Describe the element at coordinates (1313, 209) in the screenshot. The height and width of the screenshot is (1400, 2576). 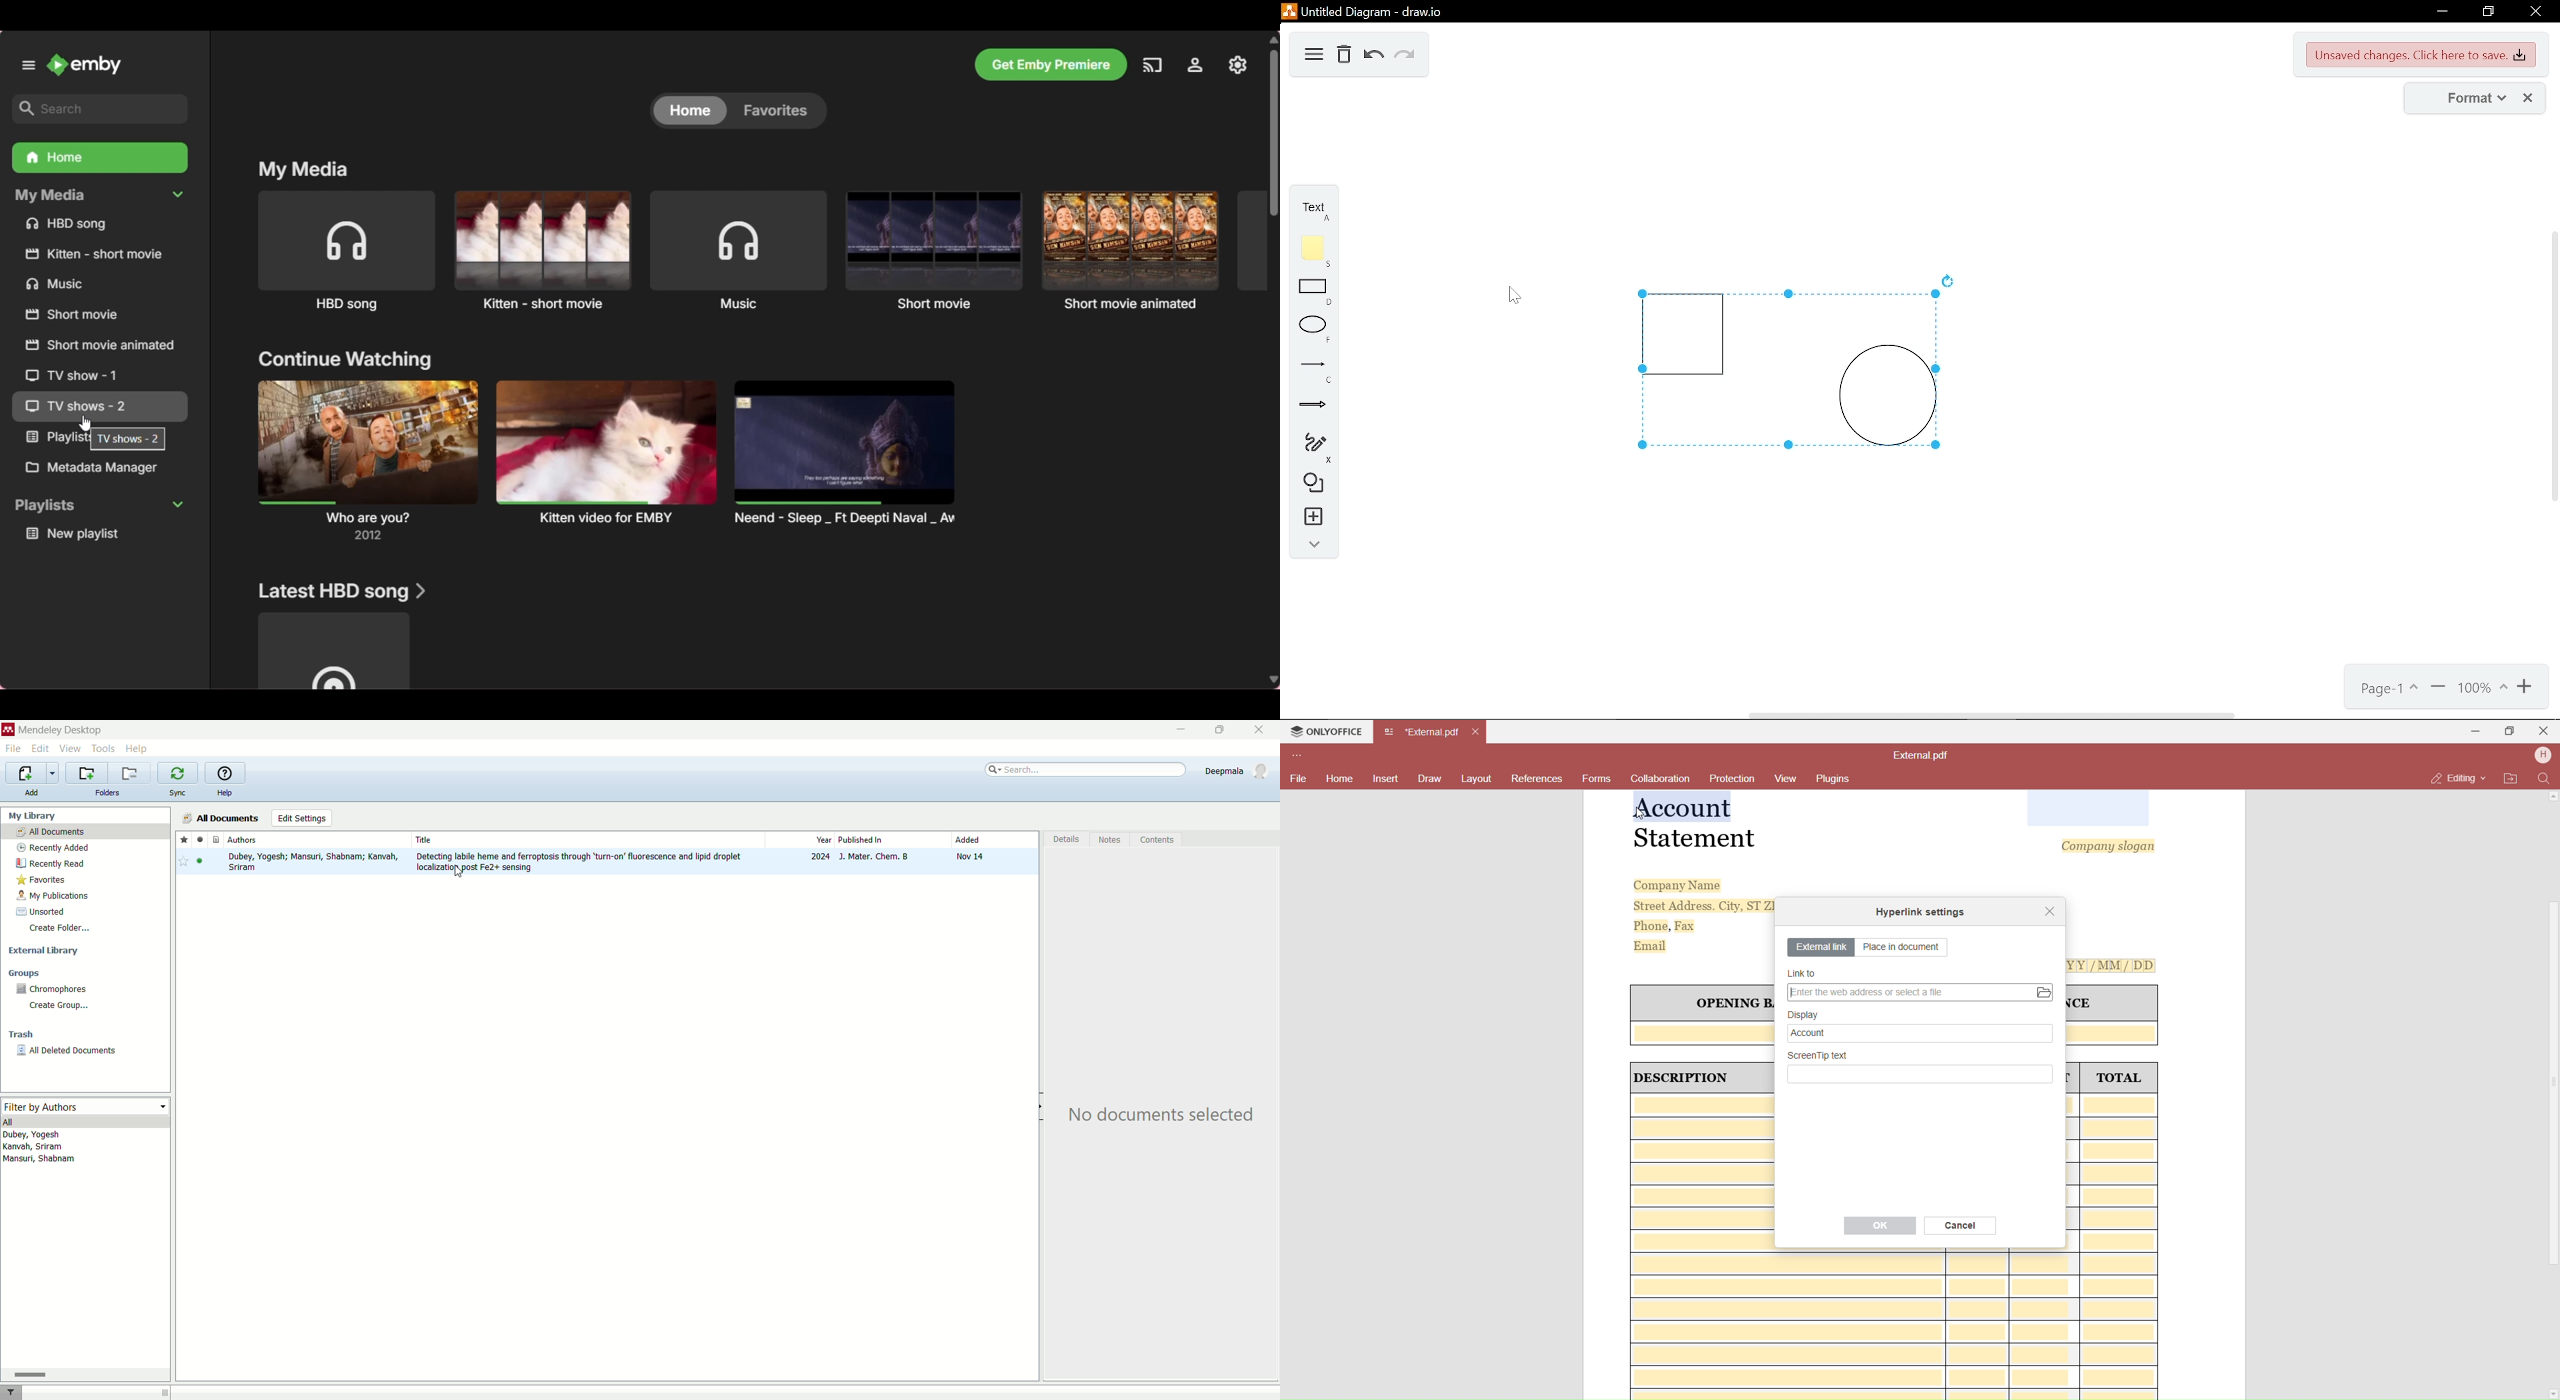
I see `text` at that location.